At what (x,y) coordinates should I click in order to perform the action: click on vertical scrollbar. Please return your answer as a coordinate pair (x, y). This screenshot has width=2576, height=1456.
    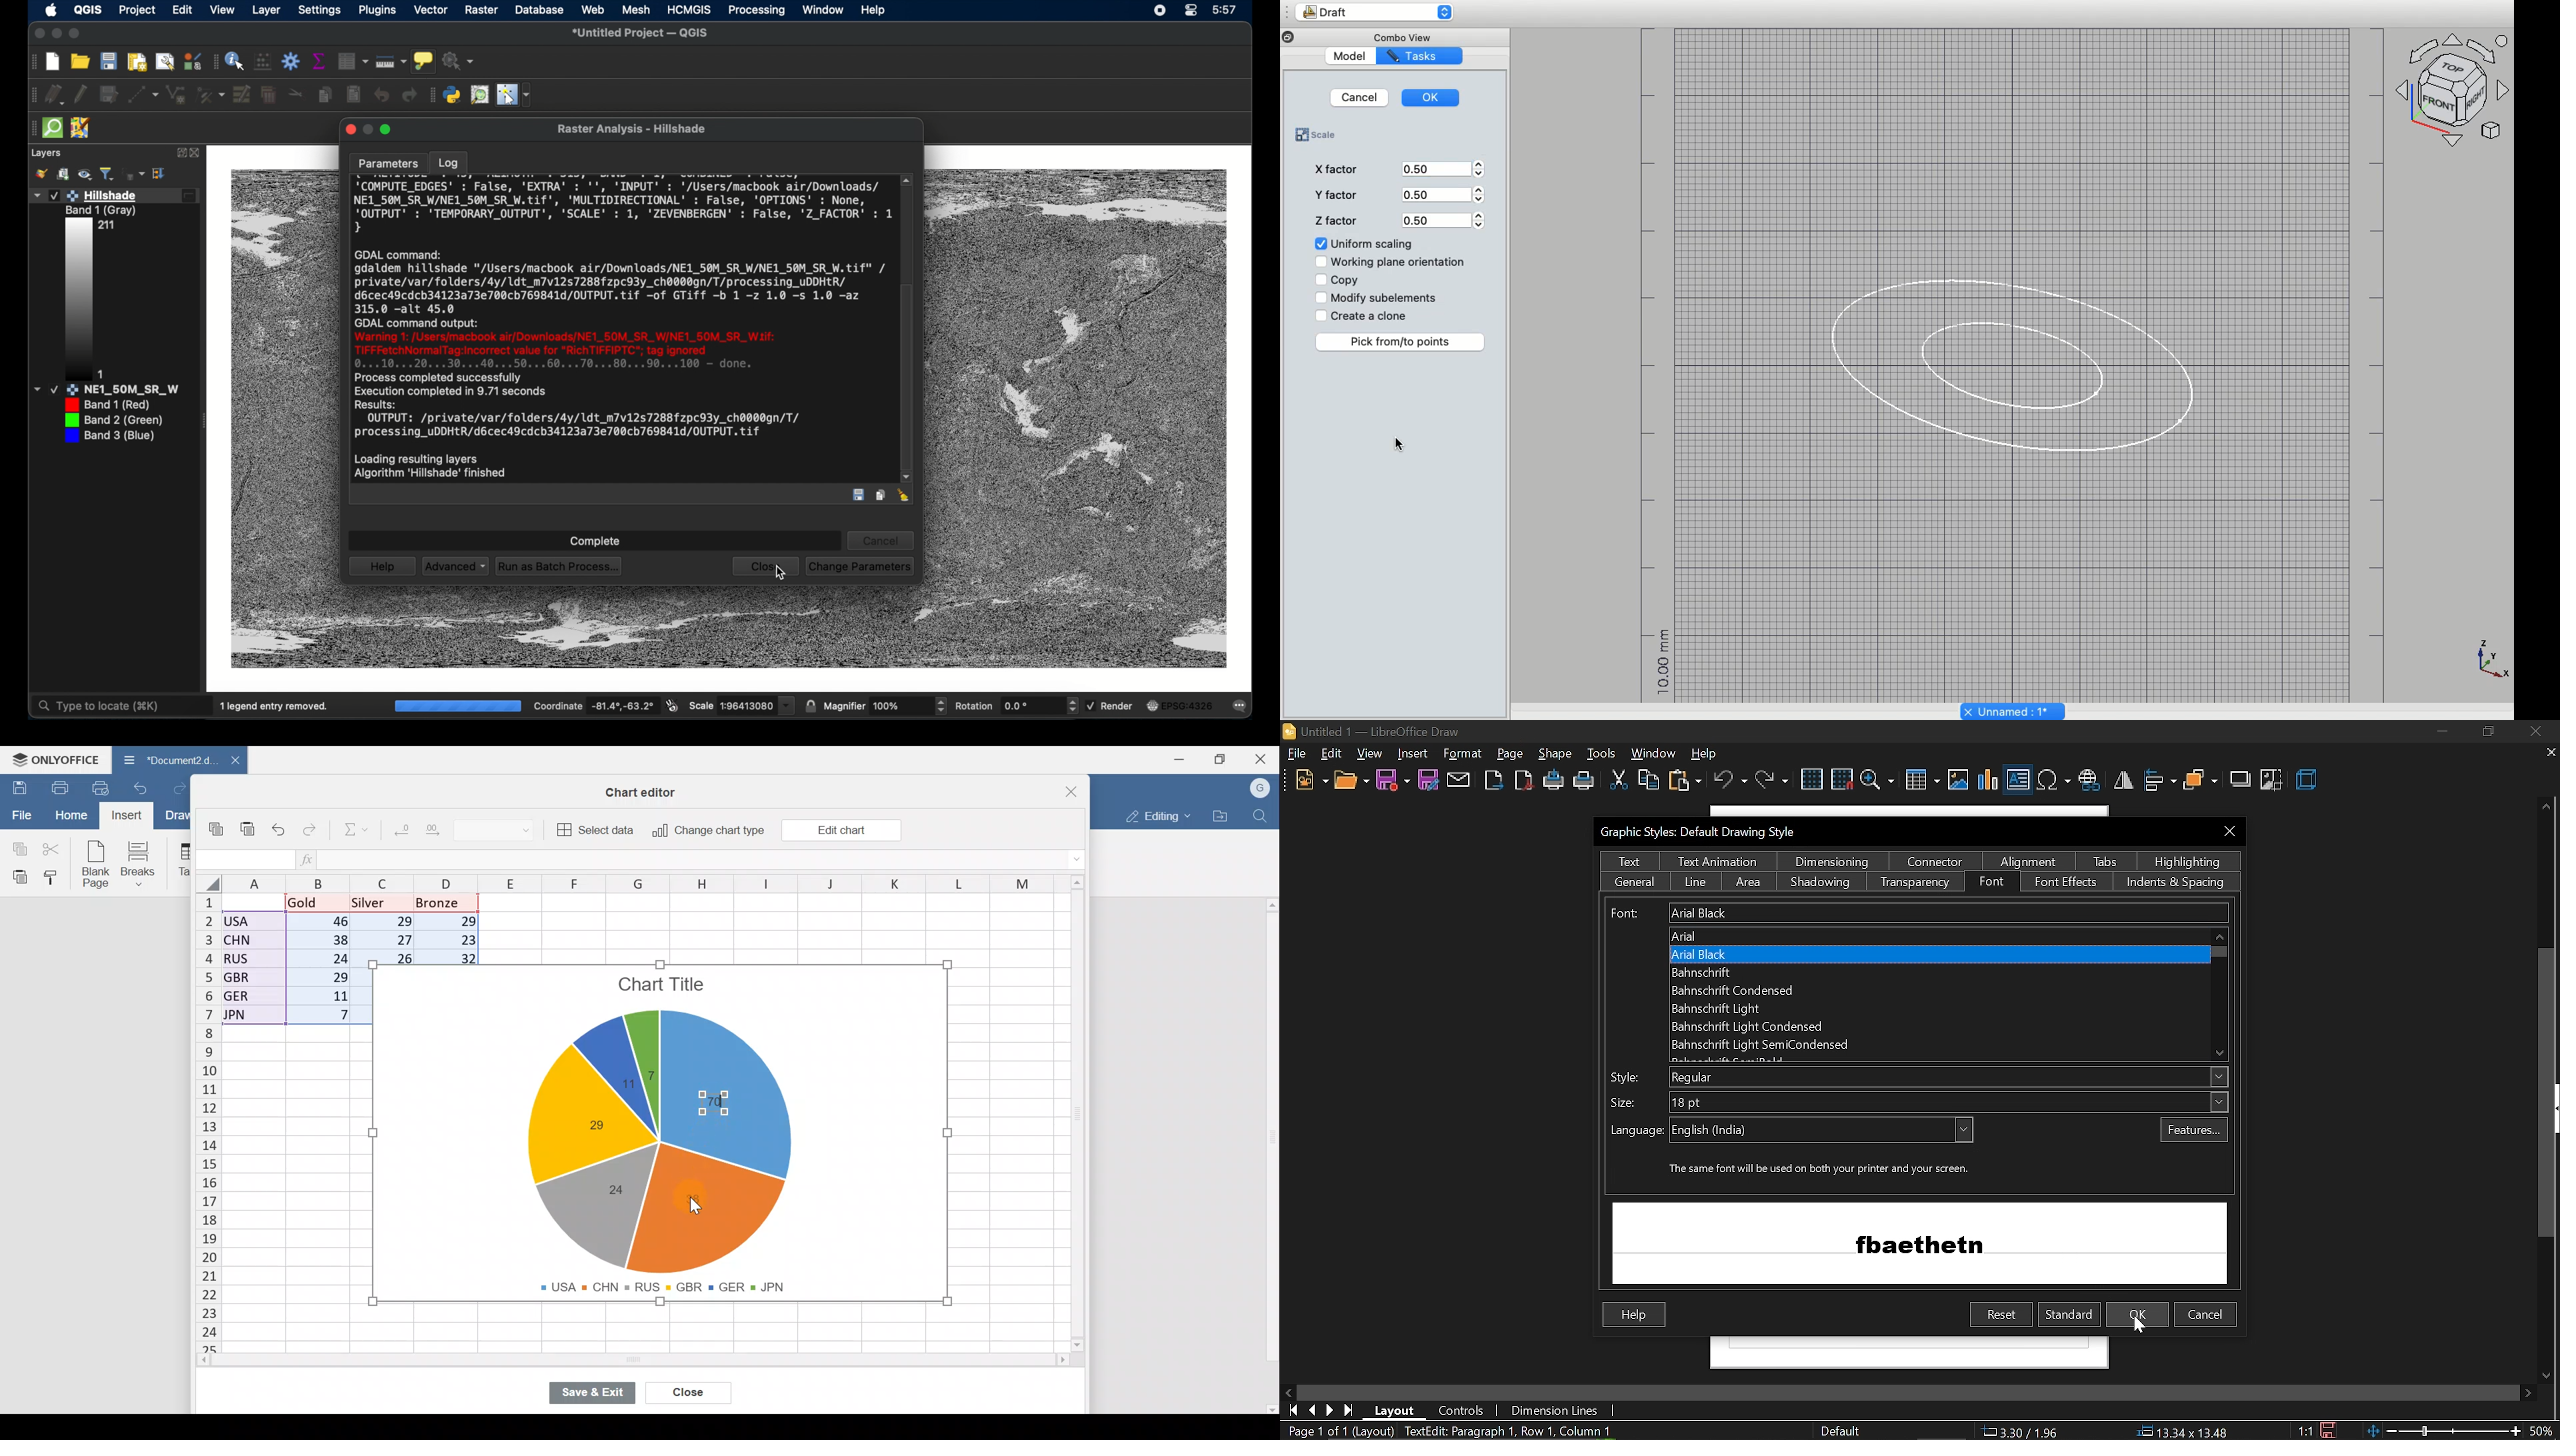
    Looking at the image, I should click on (2547, 1095).